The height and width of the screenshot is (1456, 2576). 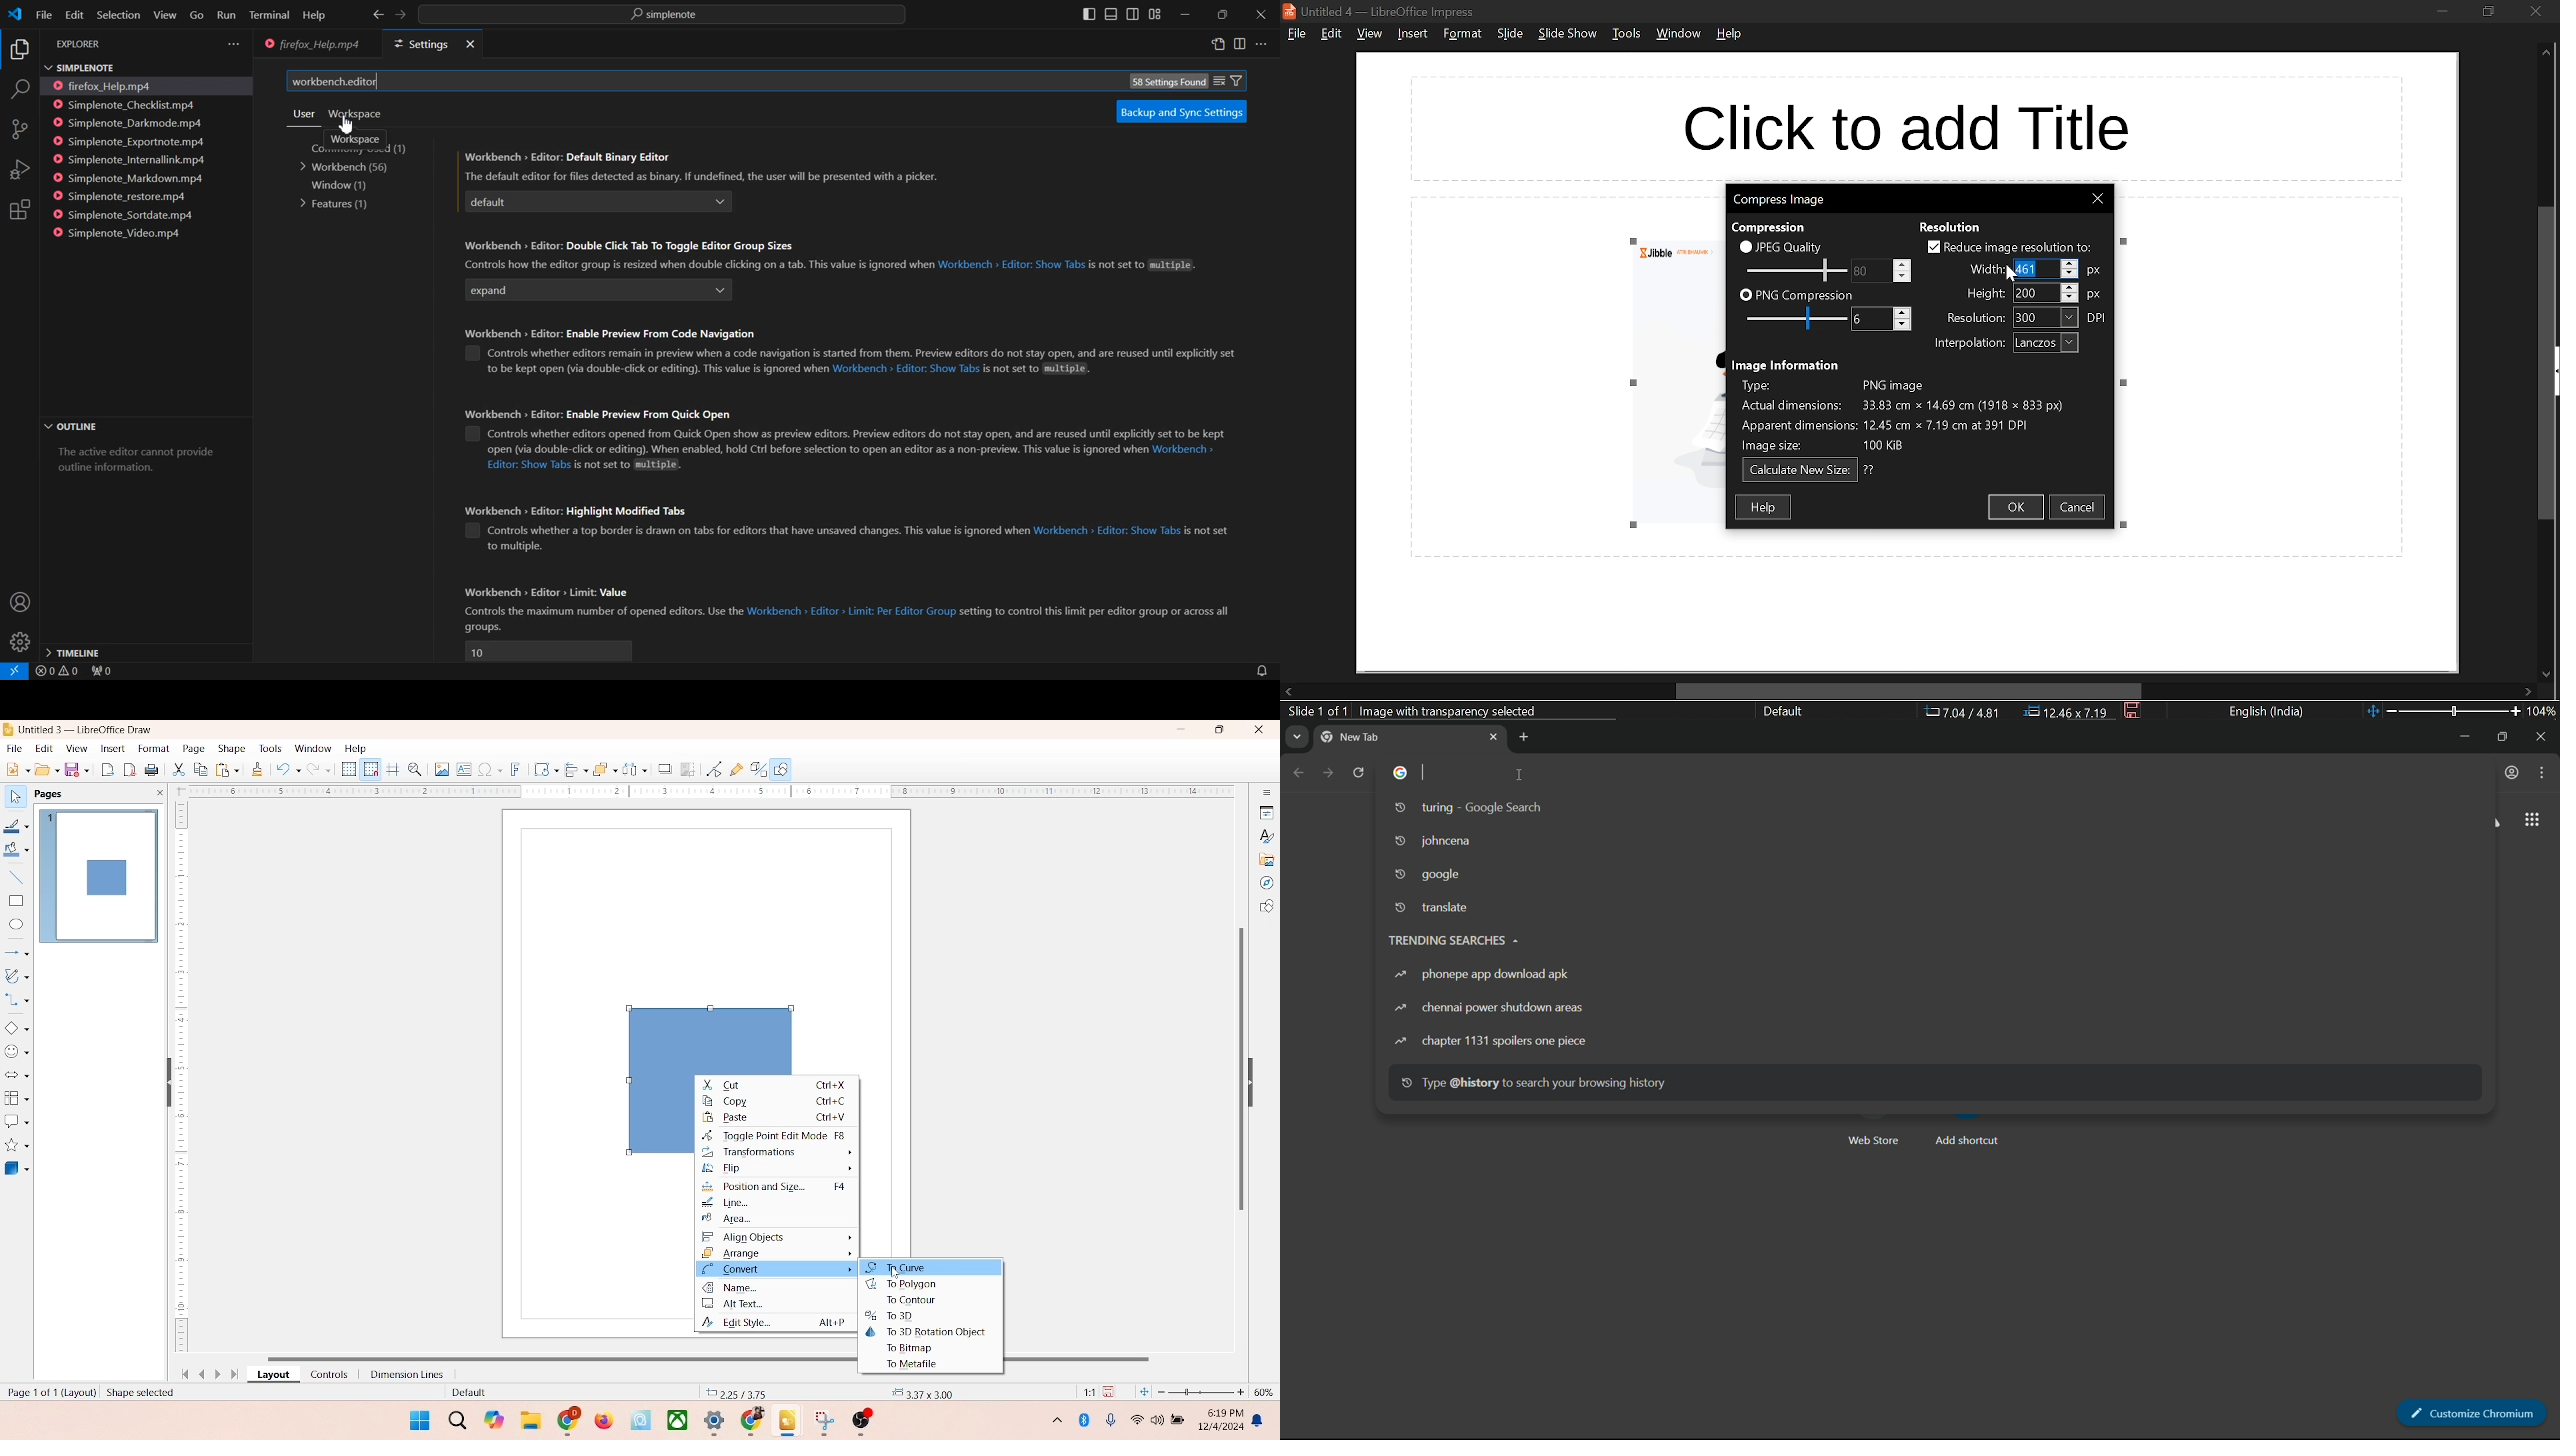 What do you see at coordinates (19, 1145) in the screenshot?
I see `star and banners` at bounding box center [19, 1145].